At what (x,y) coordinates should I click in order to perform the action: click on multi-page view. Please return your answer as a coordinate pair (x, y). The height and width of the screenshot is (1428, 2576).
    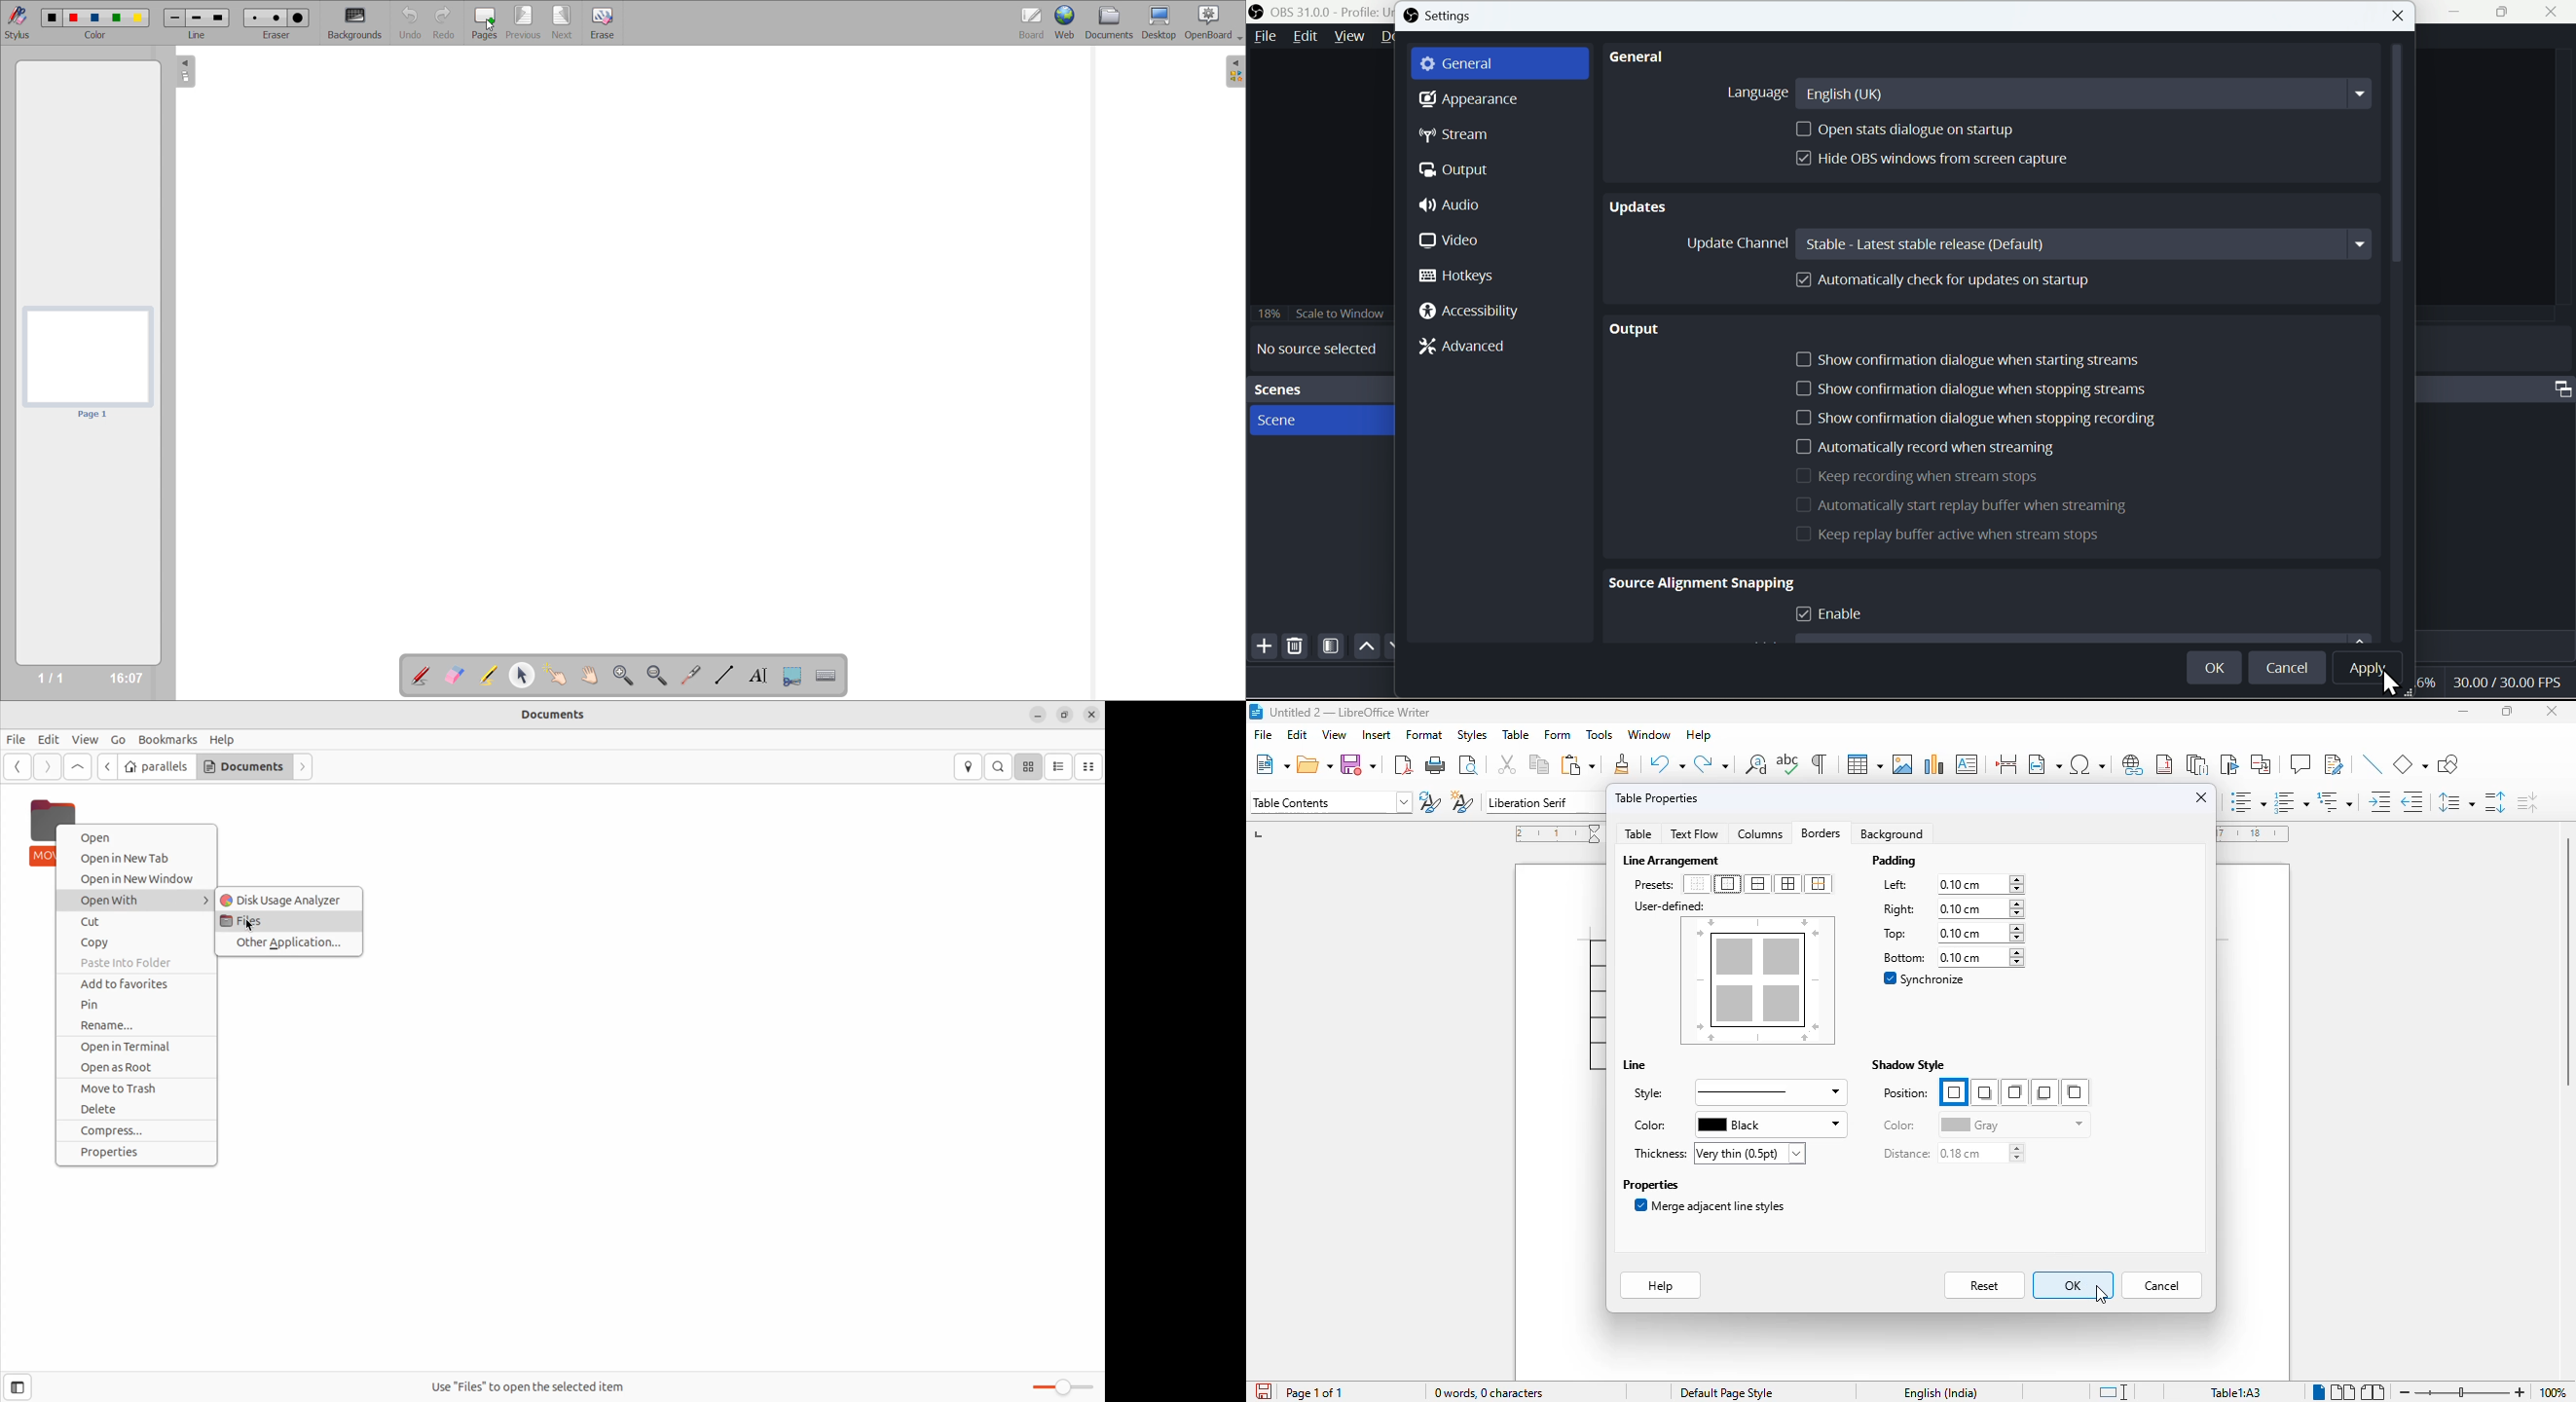
    Looking at the image, I should click on (2343, 1391).